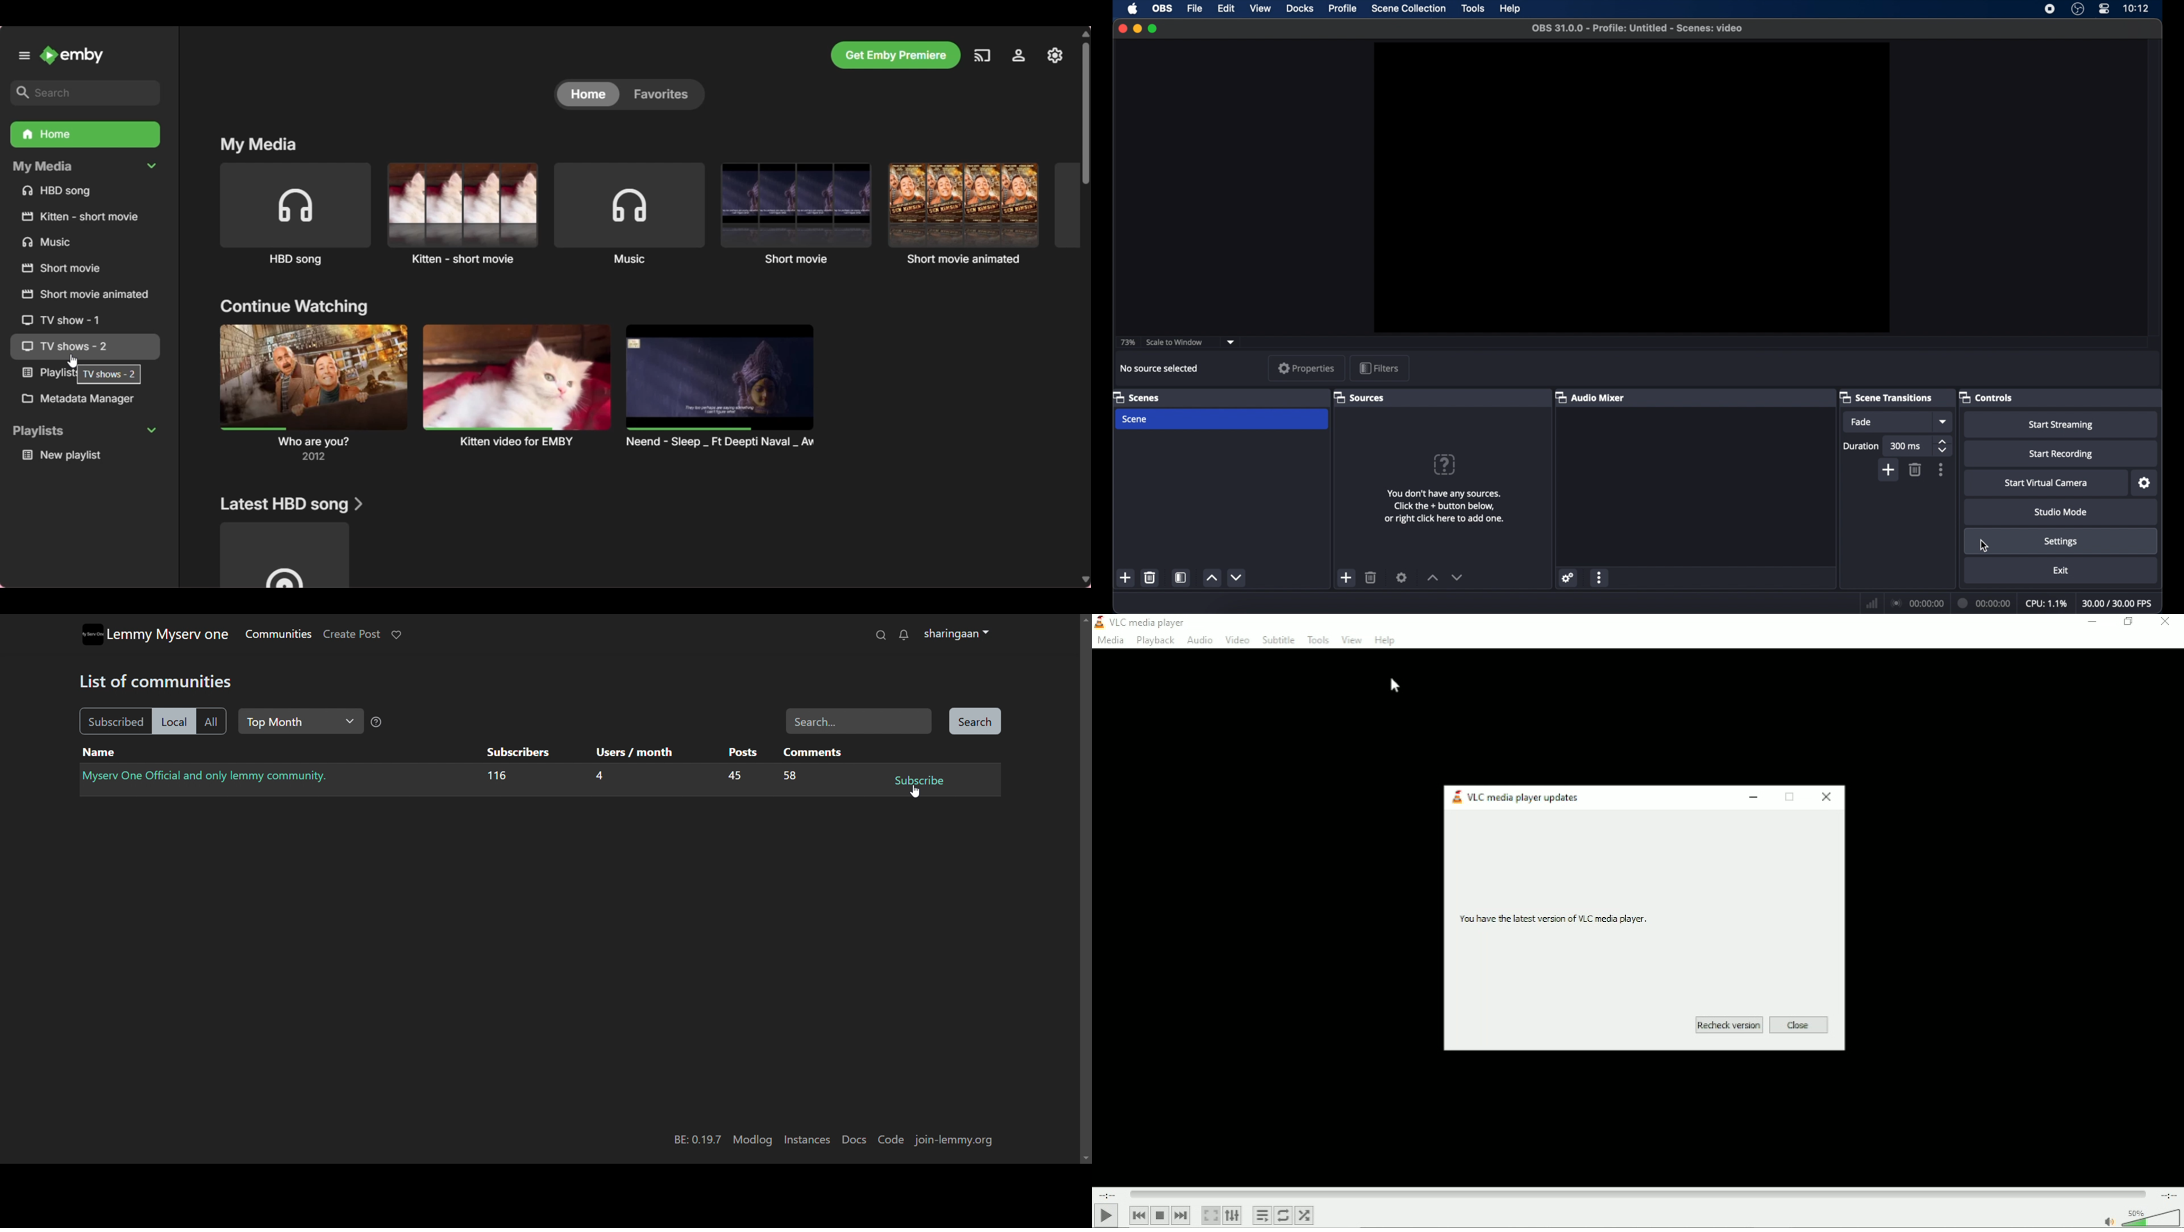  What do you see at coordinates (1283, 1216) in the screenshot?
I see `Toggle between loop all, loop one and no loop` at bounding box center [1283, 1216].